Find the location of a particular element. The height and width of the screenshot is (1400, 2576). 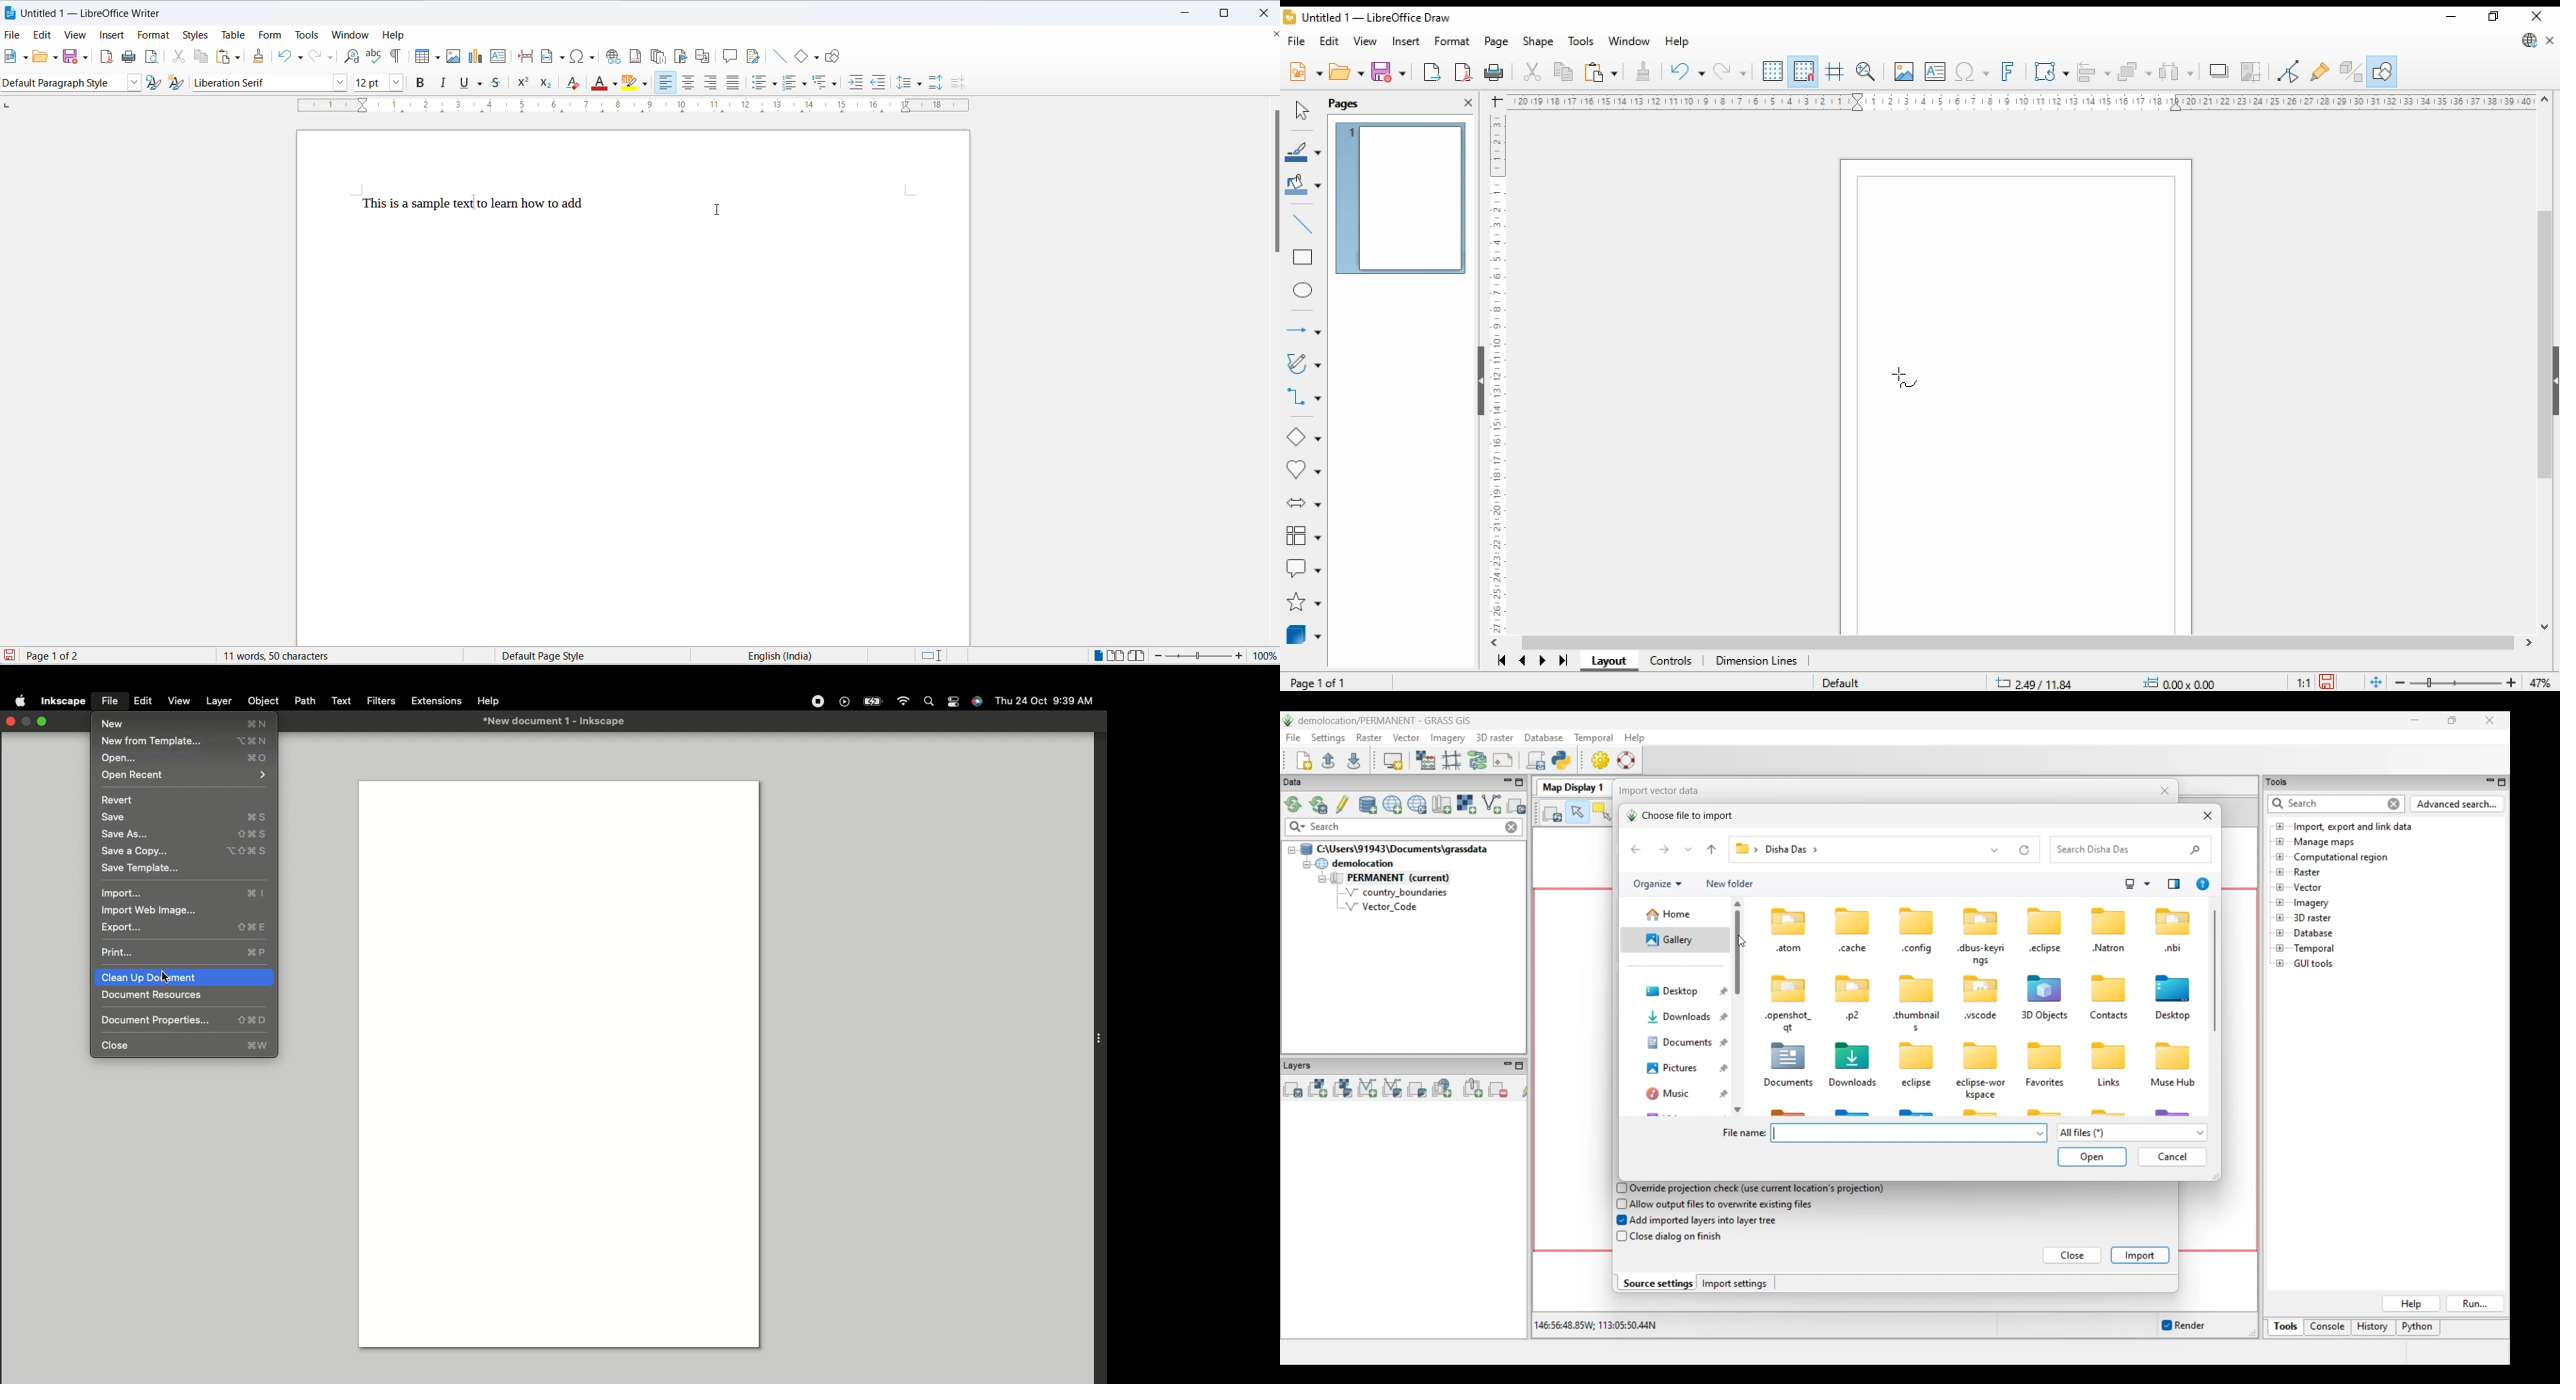

Default is located at coordinates (1851, 680).